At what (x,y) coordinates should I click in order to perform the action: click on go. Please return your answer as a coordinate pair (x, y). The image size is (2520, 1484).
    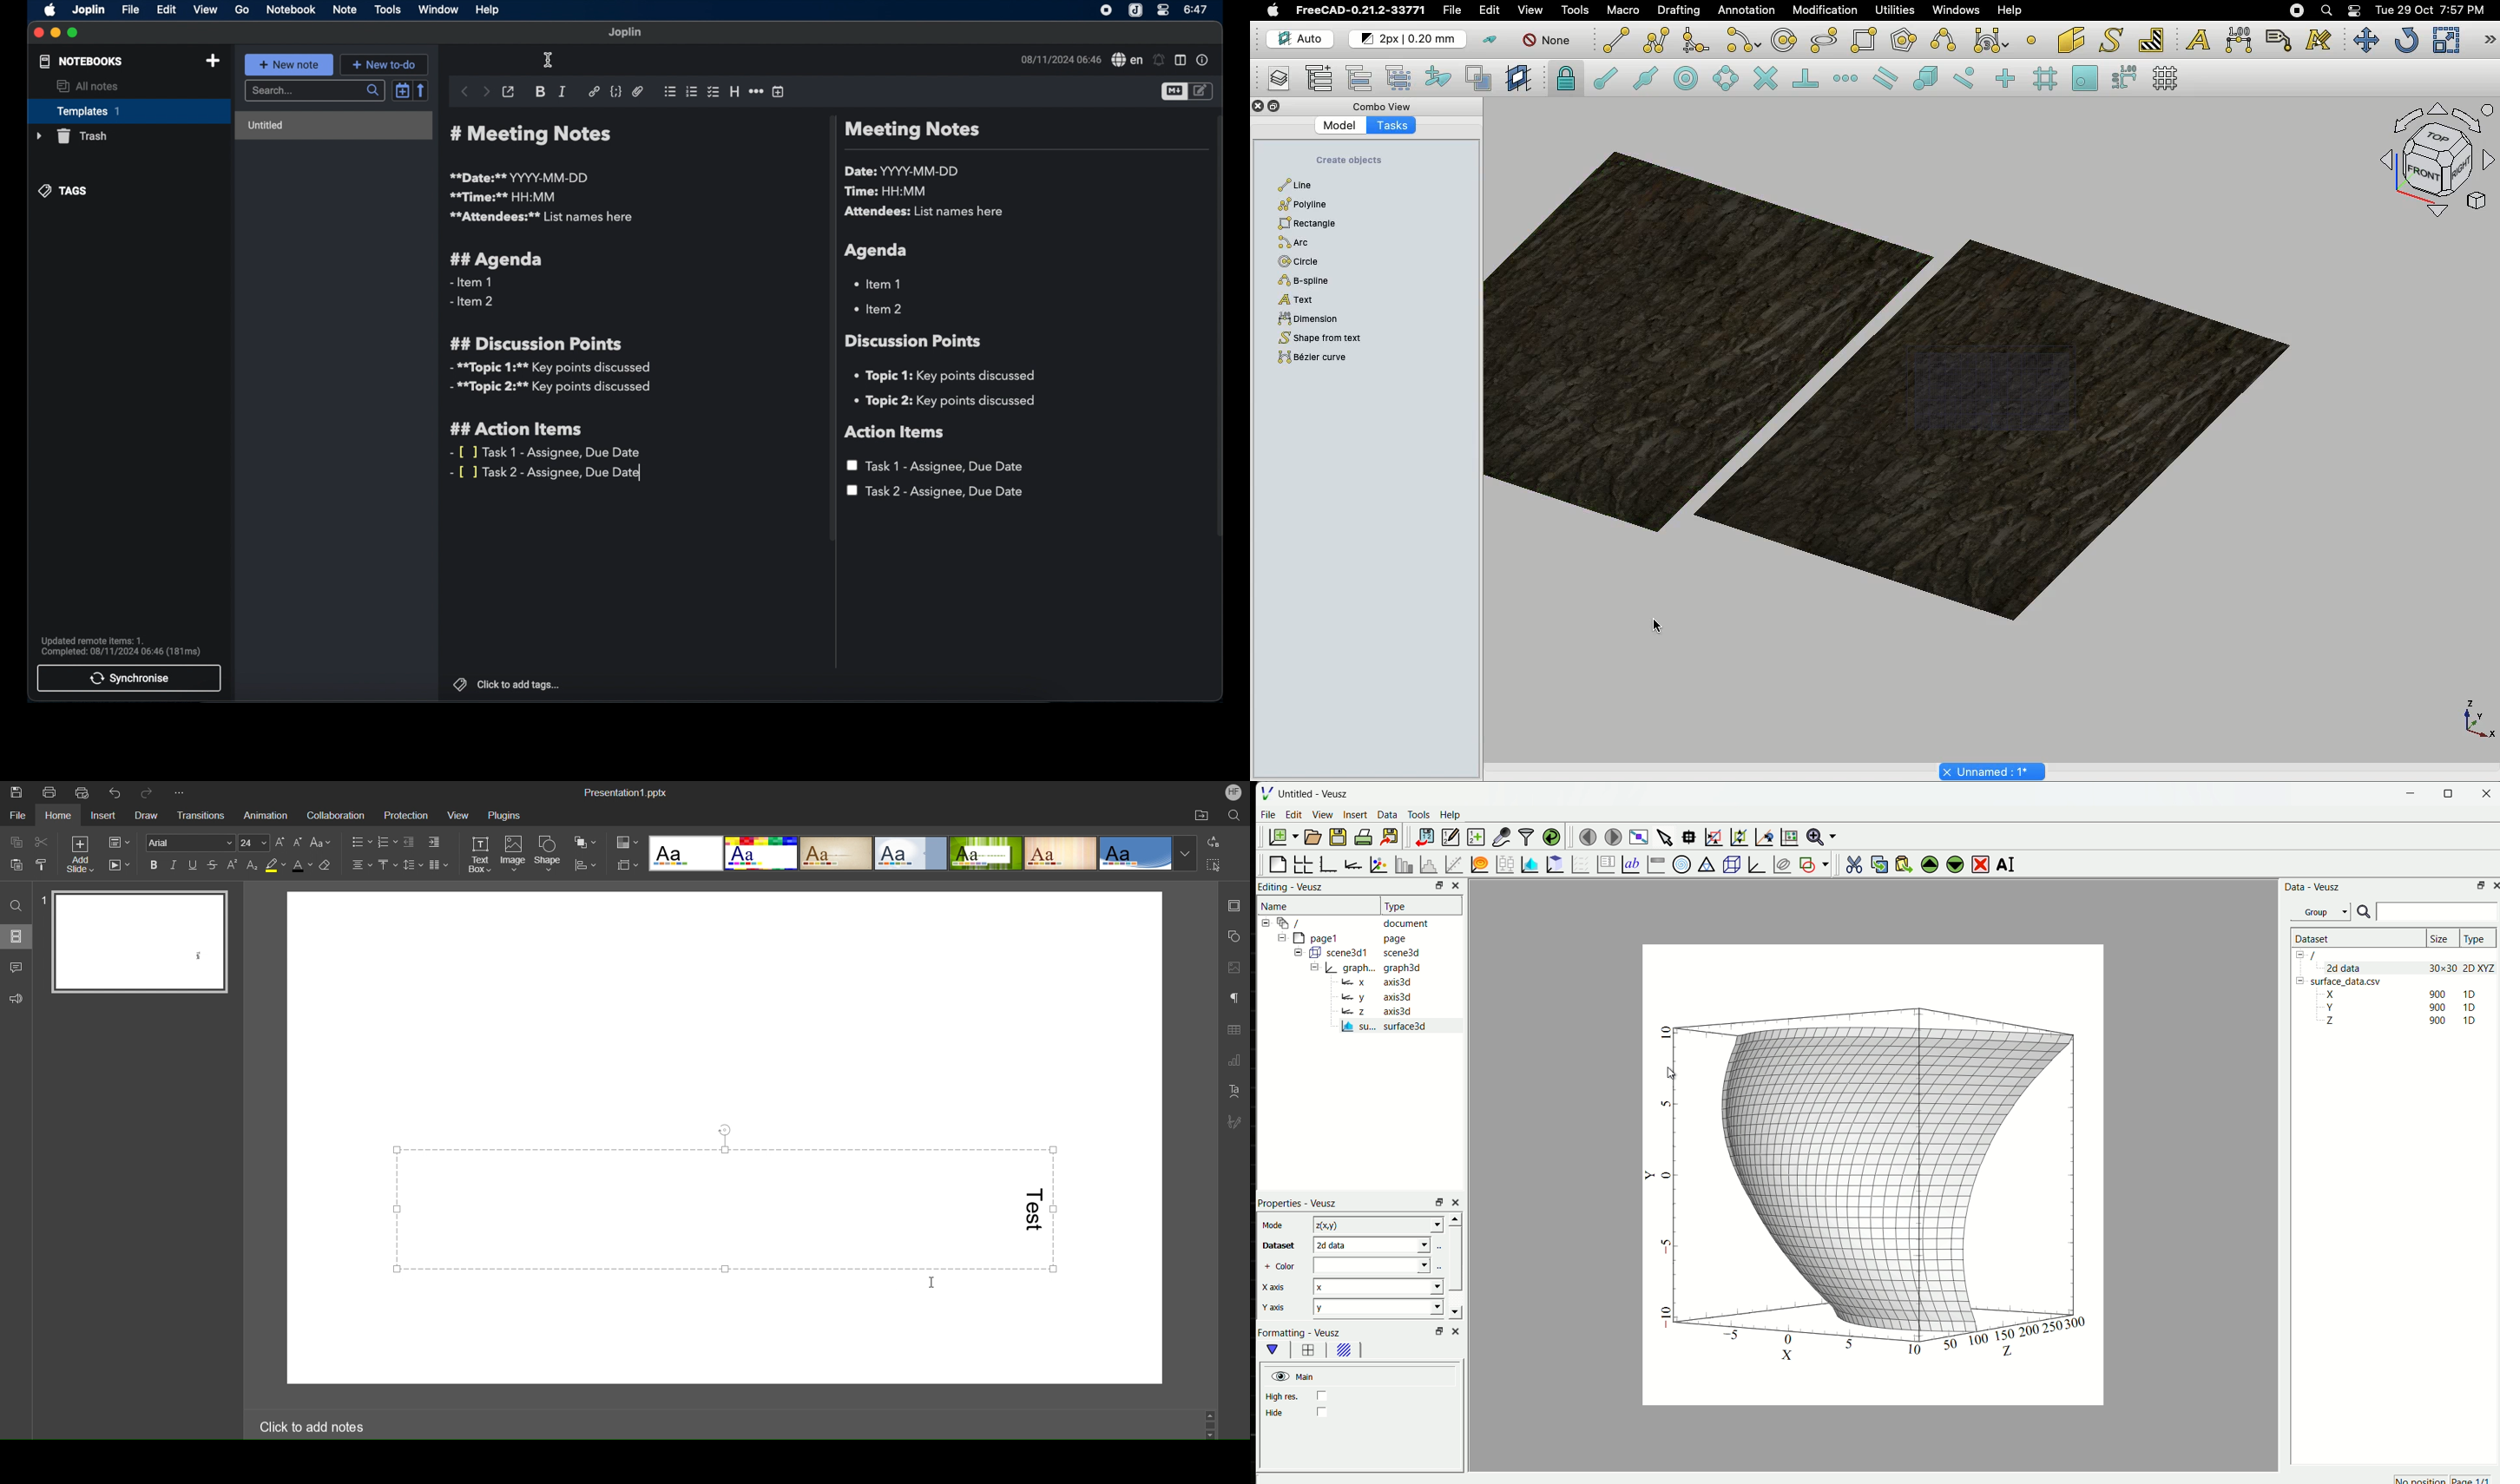
    Looking at the image, I should click on (242, 9).